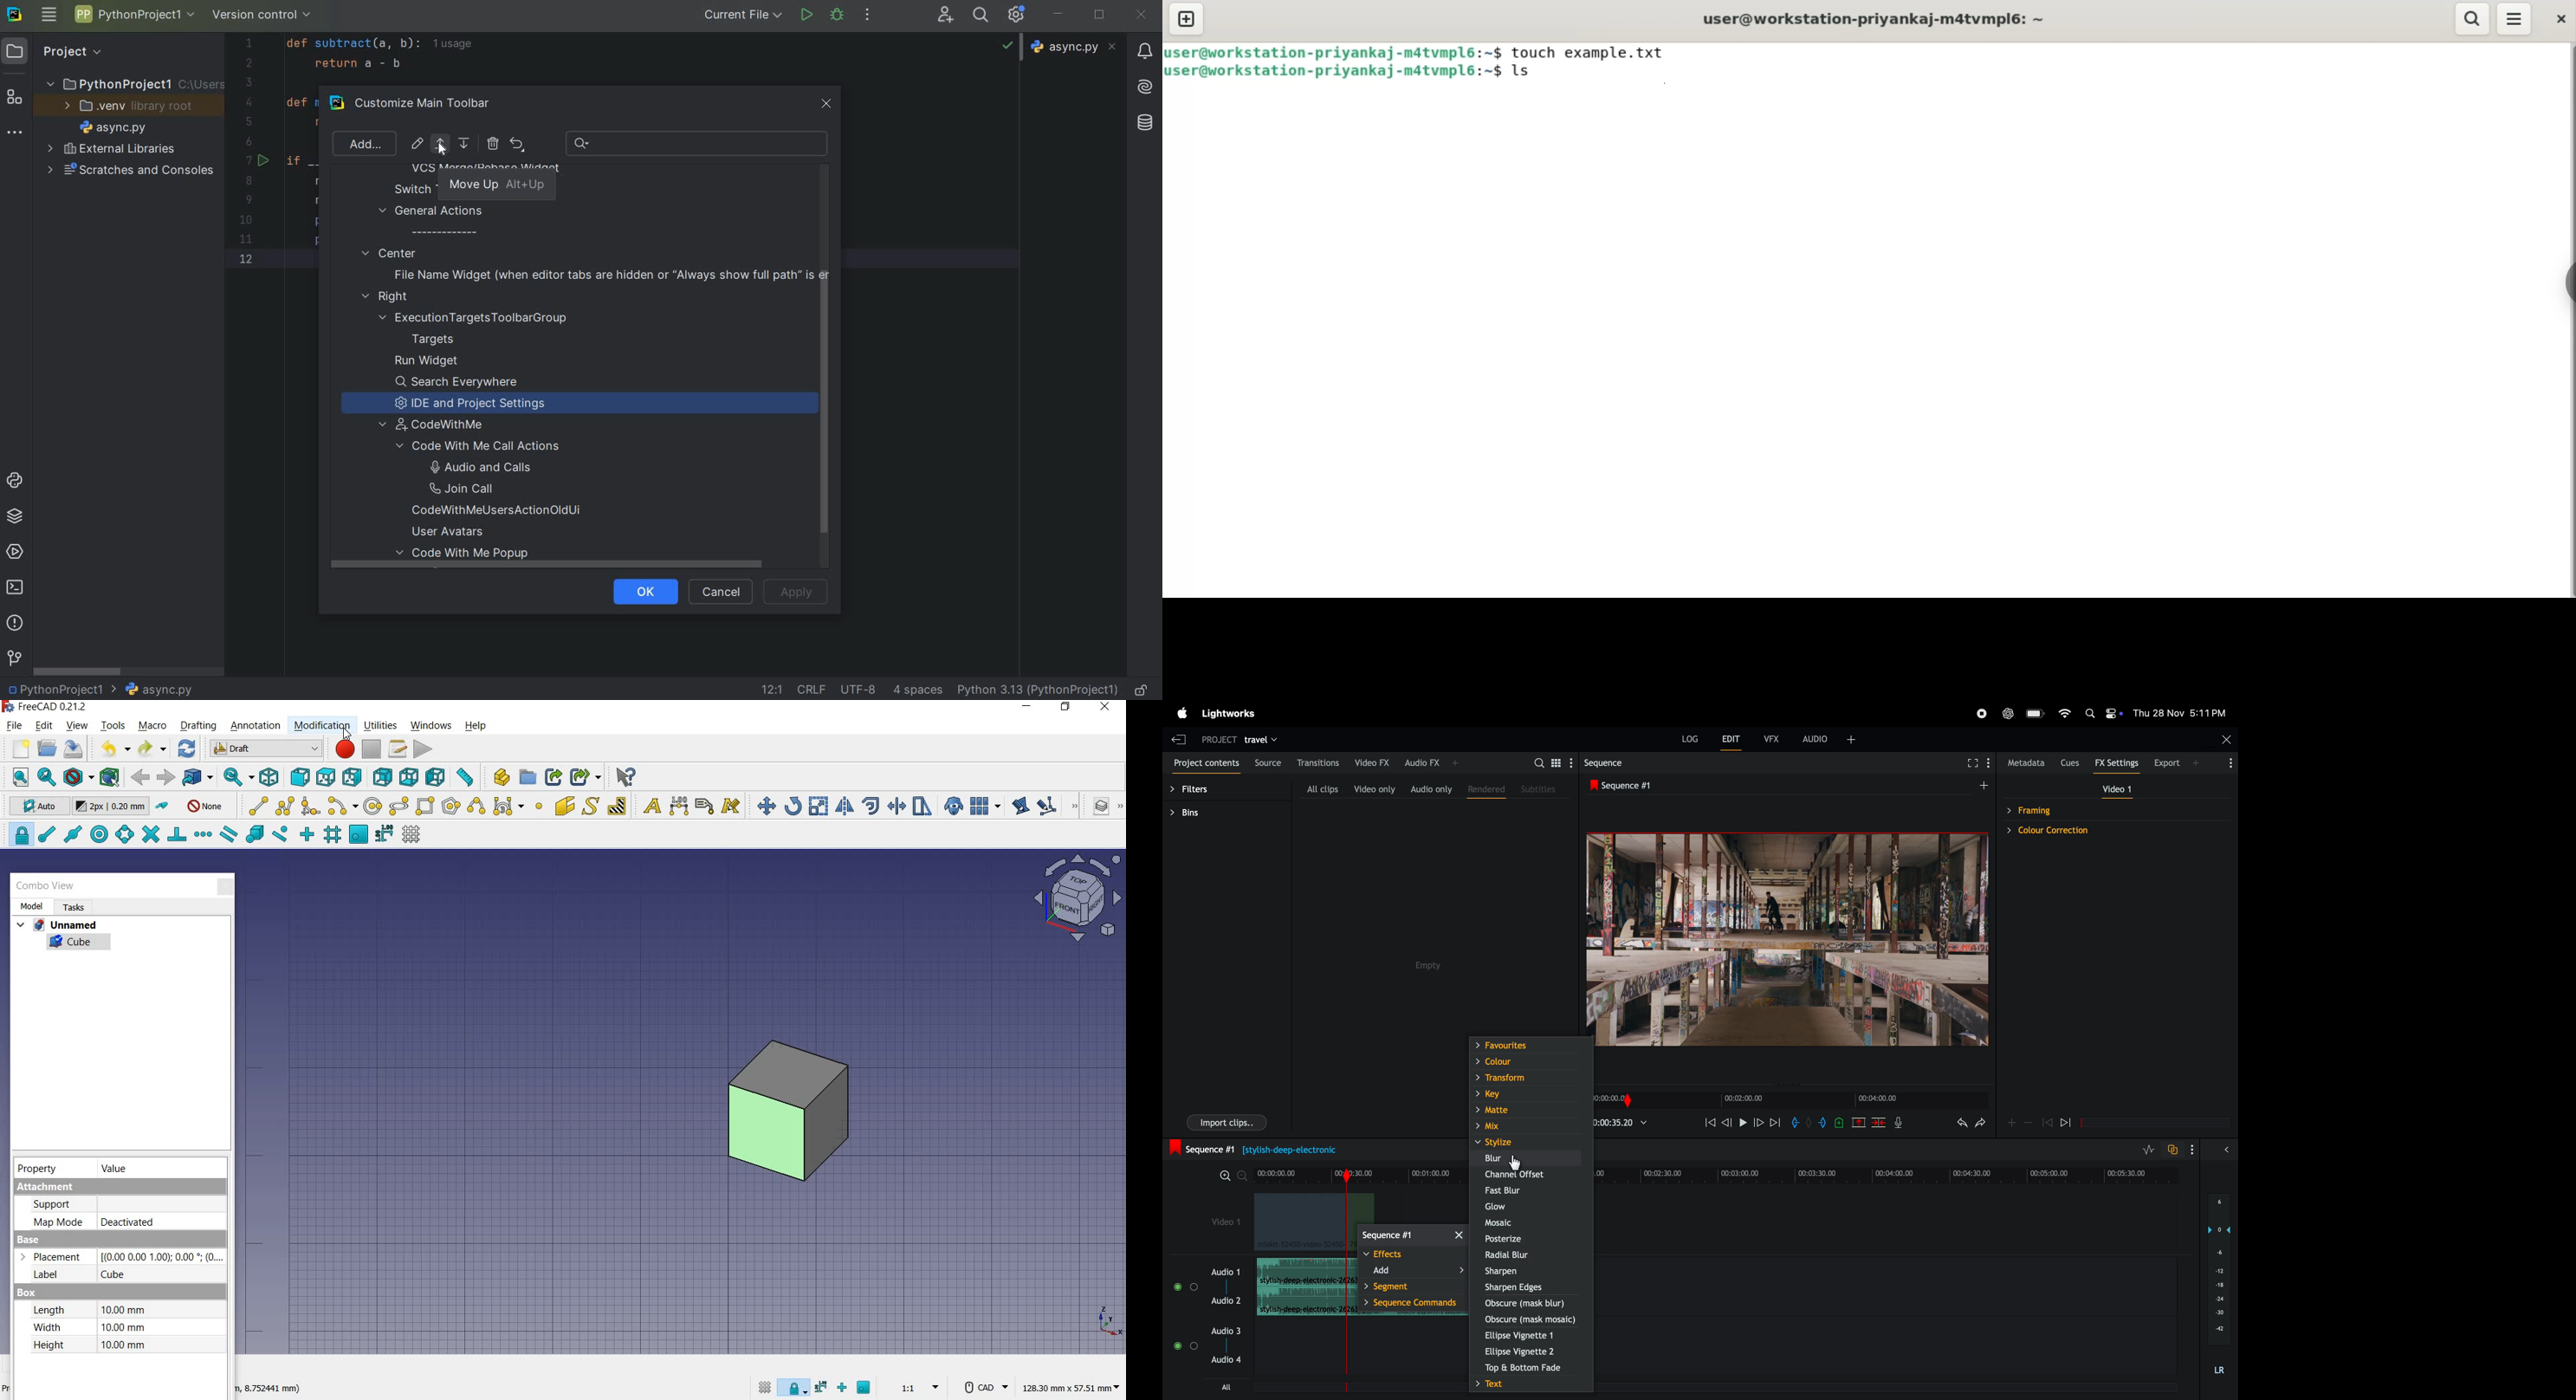  Describe the element at coordinates (1102, 807) in the screenshot. I see `manage layers` at that location.